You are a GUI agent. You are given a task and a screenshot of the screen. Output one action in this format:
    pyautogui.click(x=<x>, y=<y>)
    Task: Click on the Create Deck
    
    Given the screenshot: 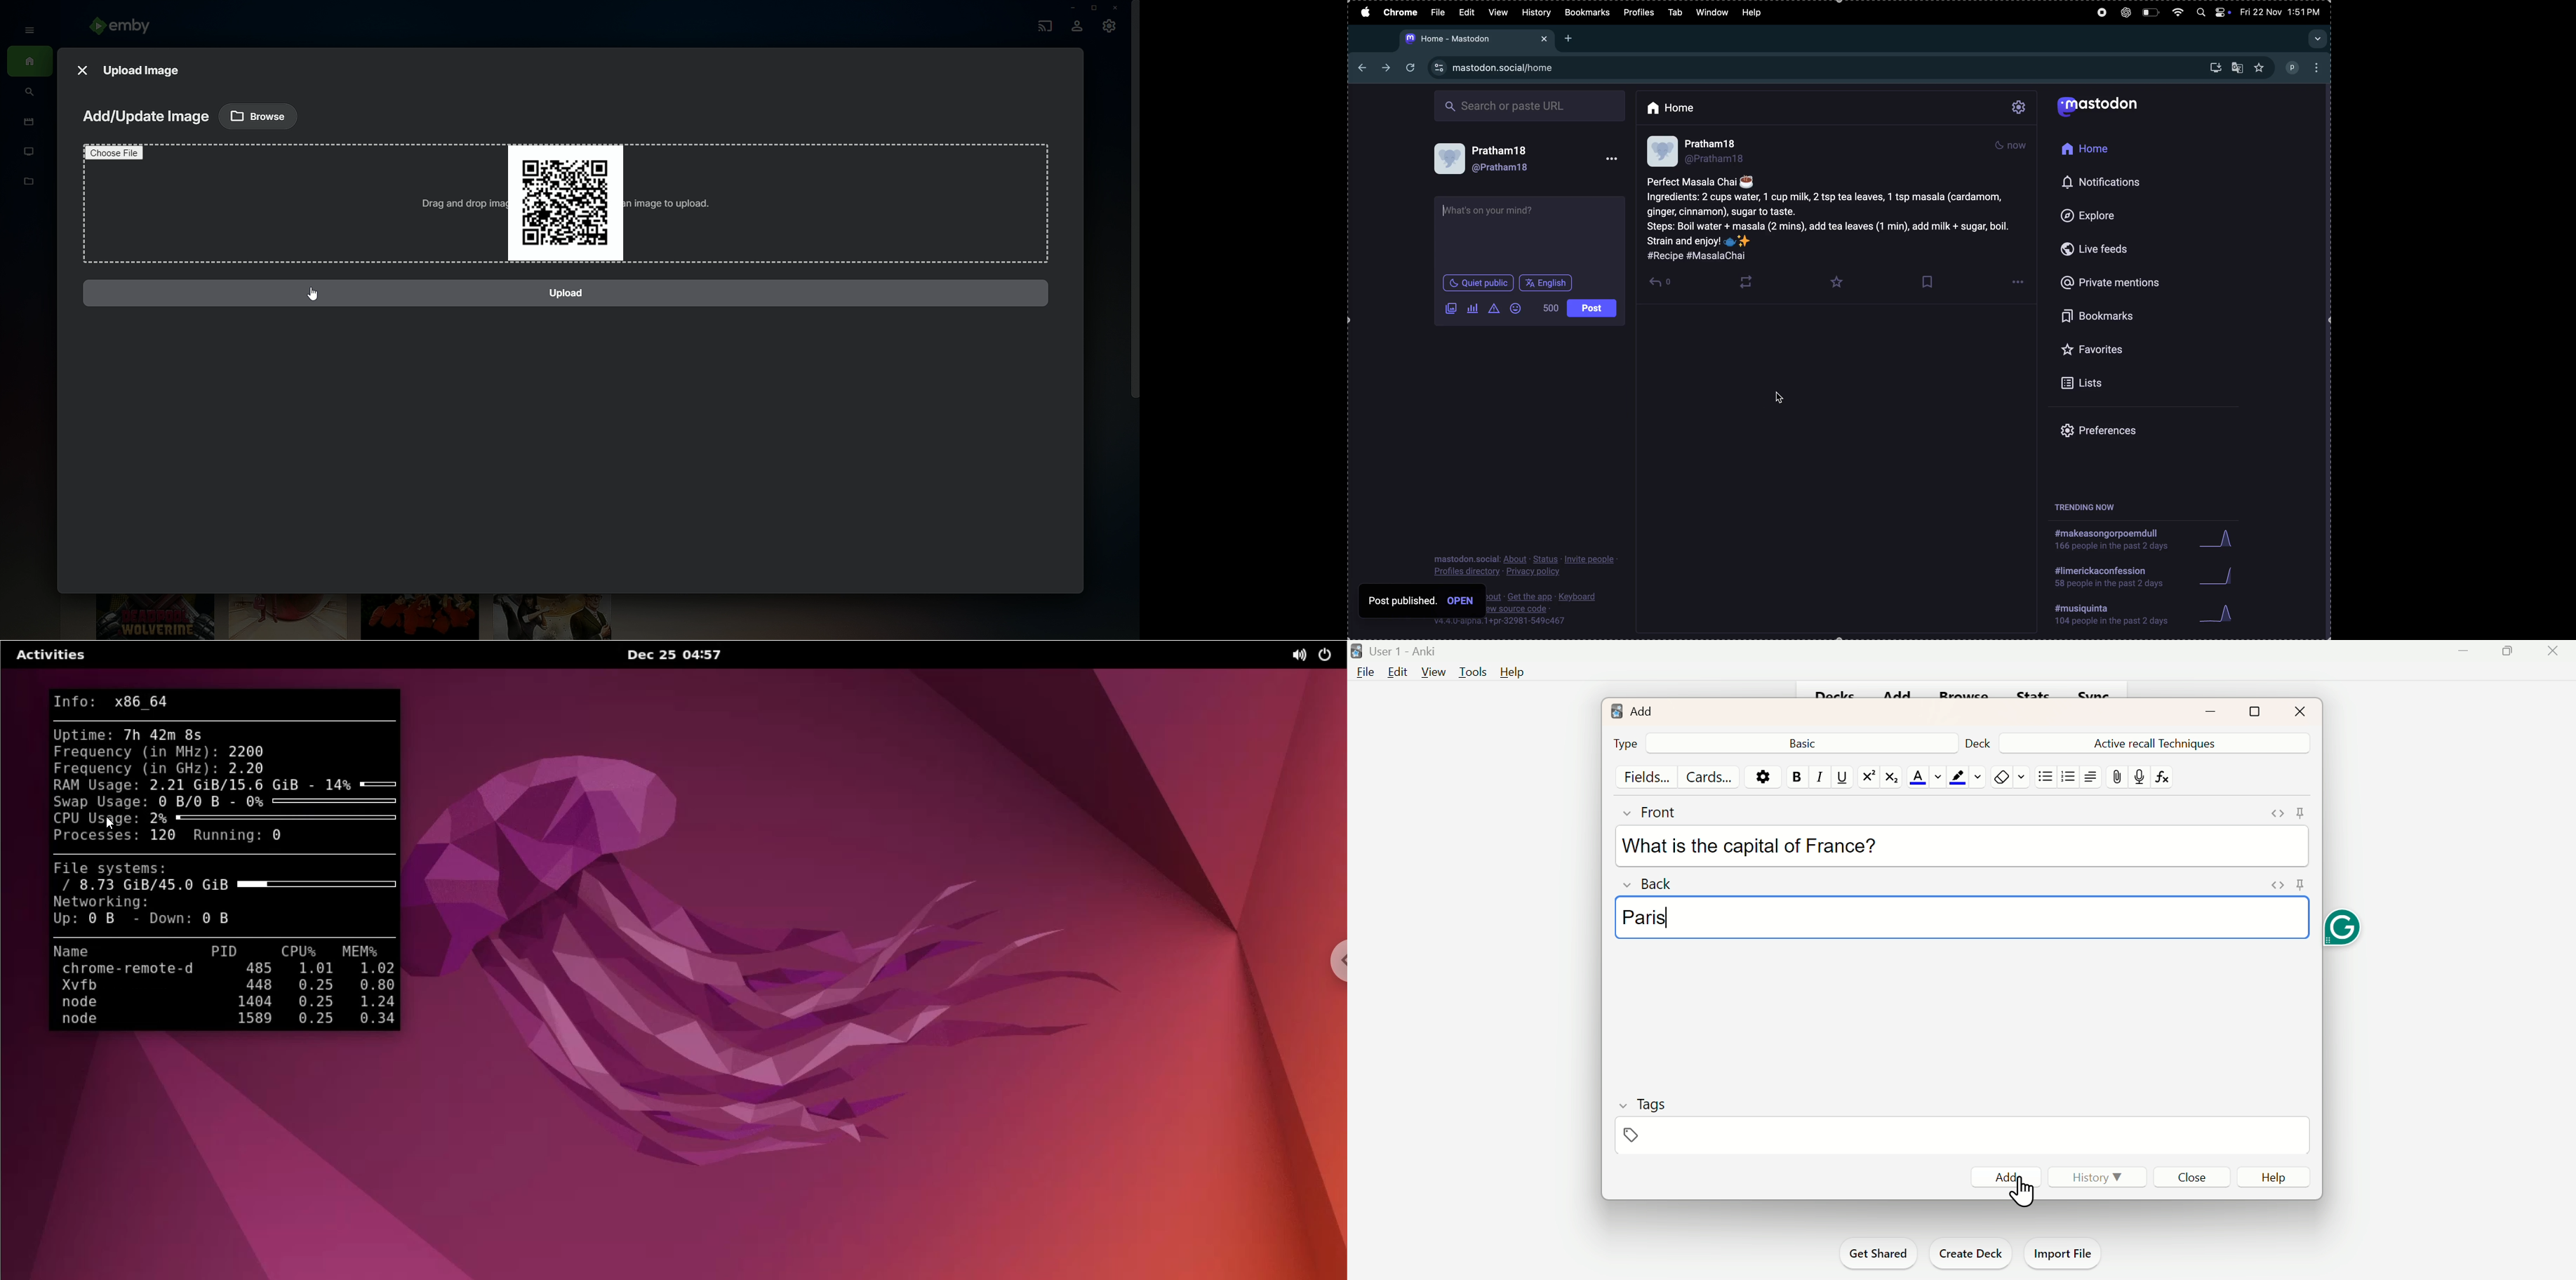 What is the action you would take?
    pyautogui.click(x=1971, y=1252)
    